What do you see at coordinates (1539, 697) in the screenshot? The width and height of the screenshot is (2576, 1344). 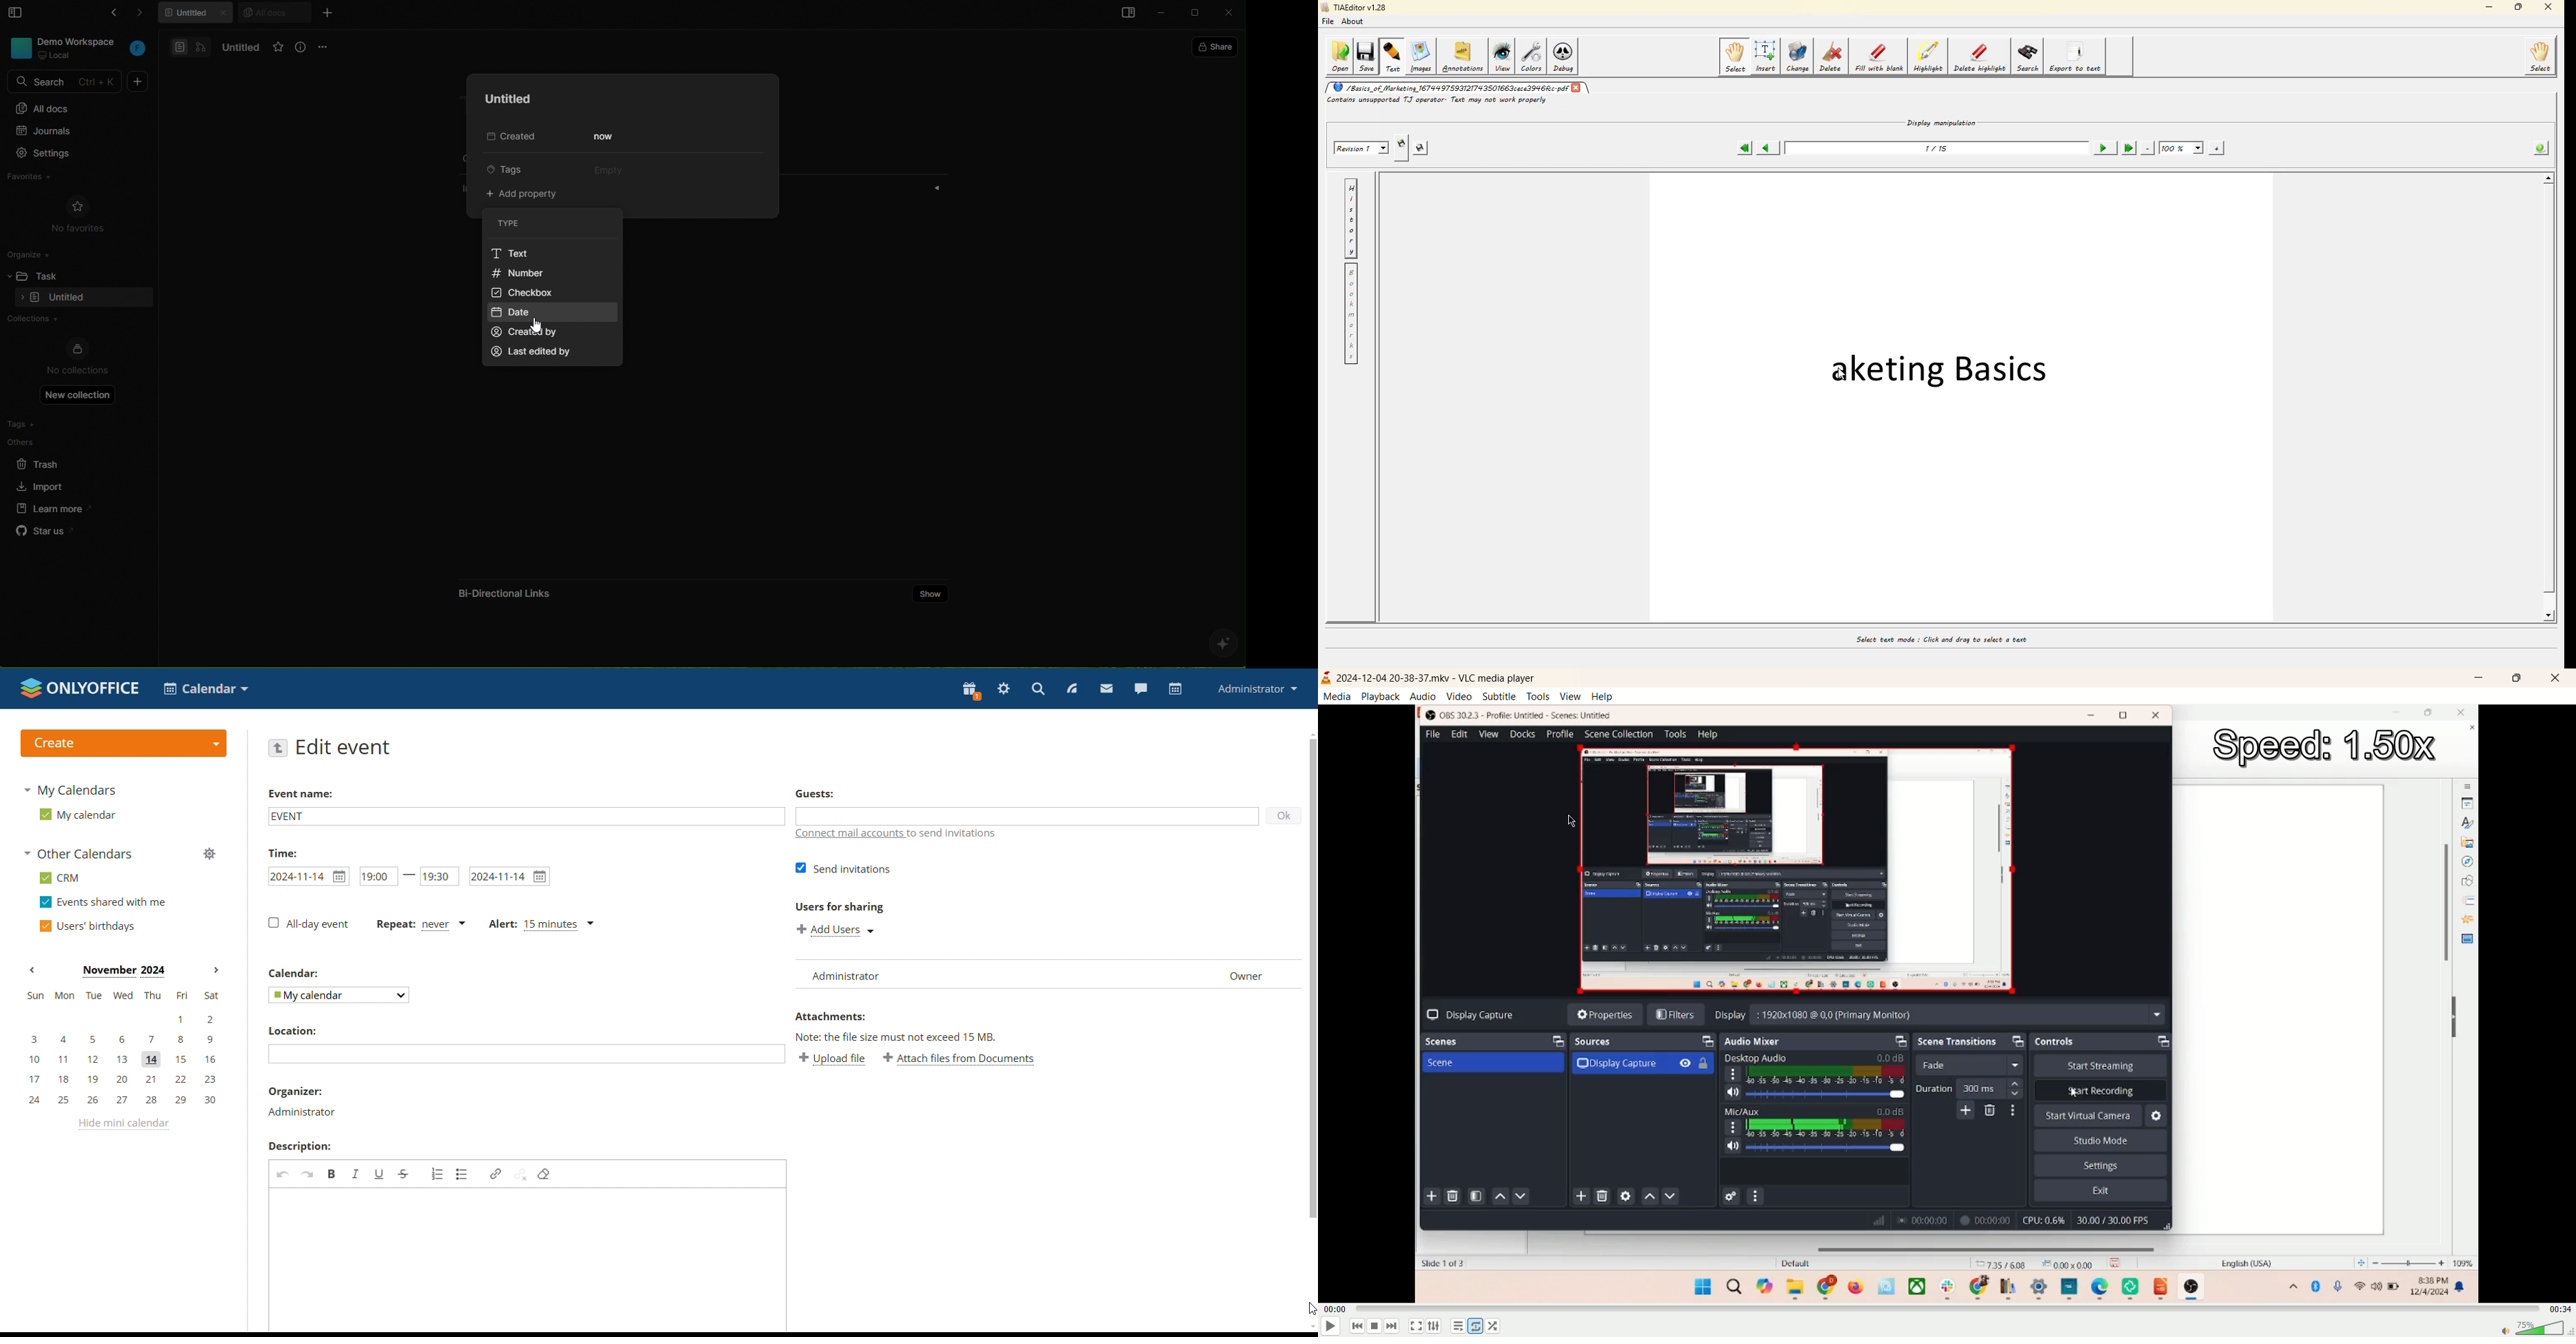 I see `tools` at bounding box center [1539, 697].